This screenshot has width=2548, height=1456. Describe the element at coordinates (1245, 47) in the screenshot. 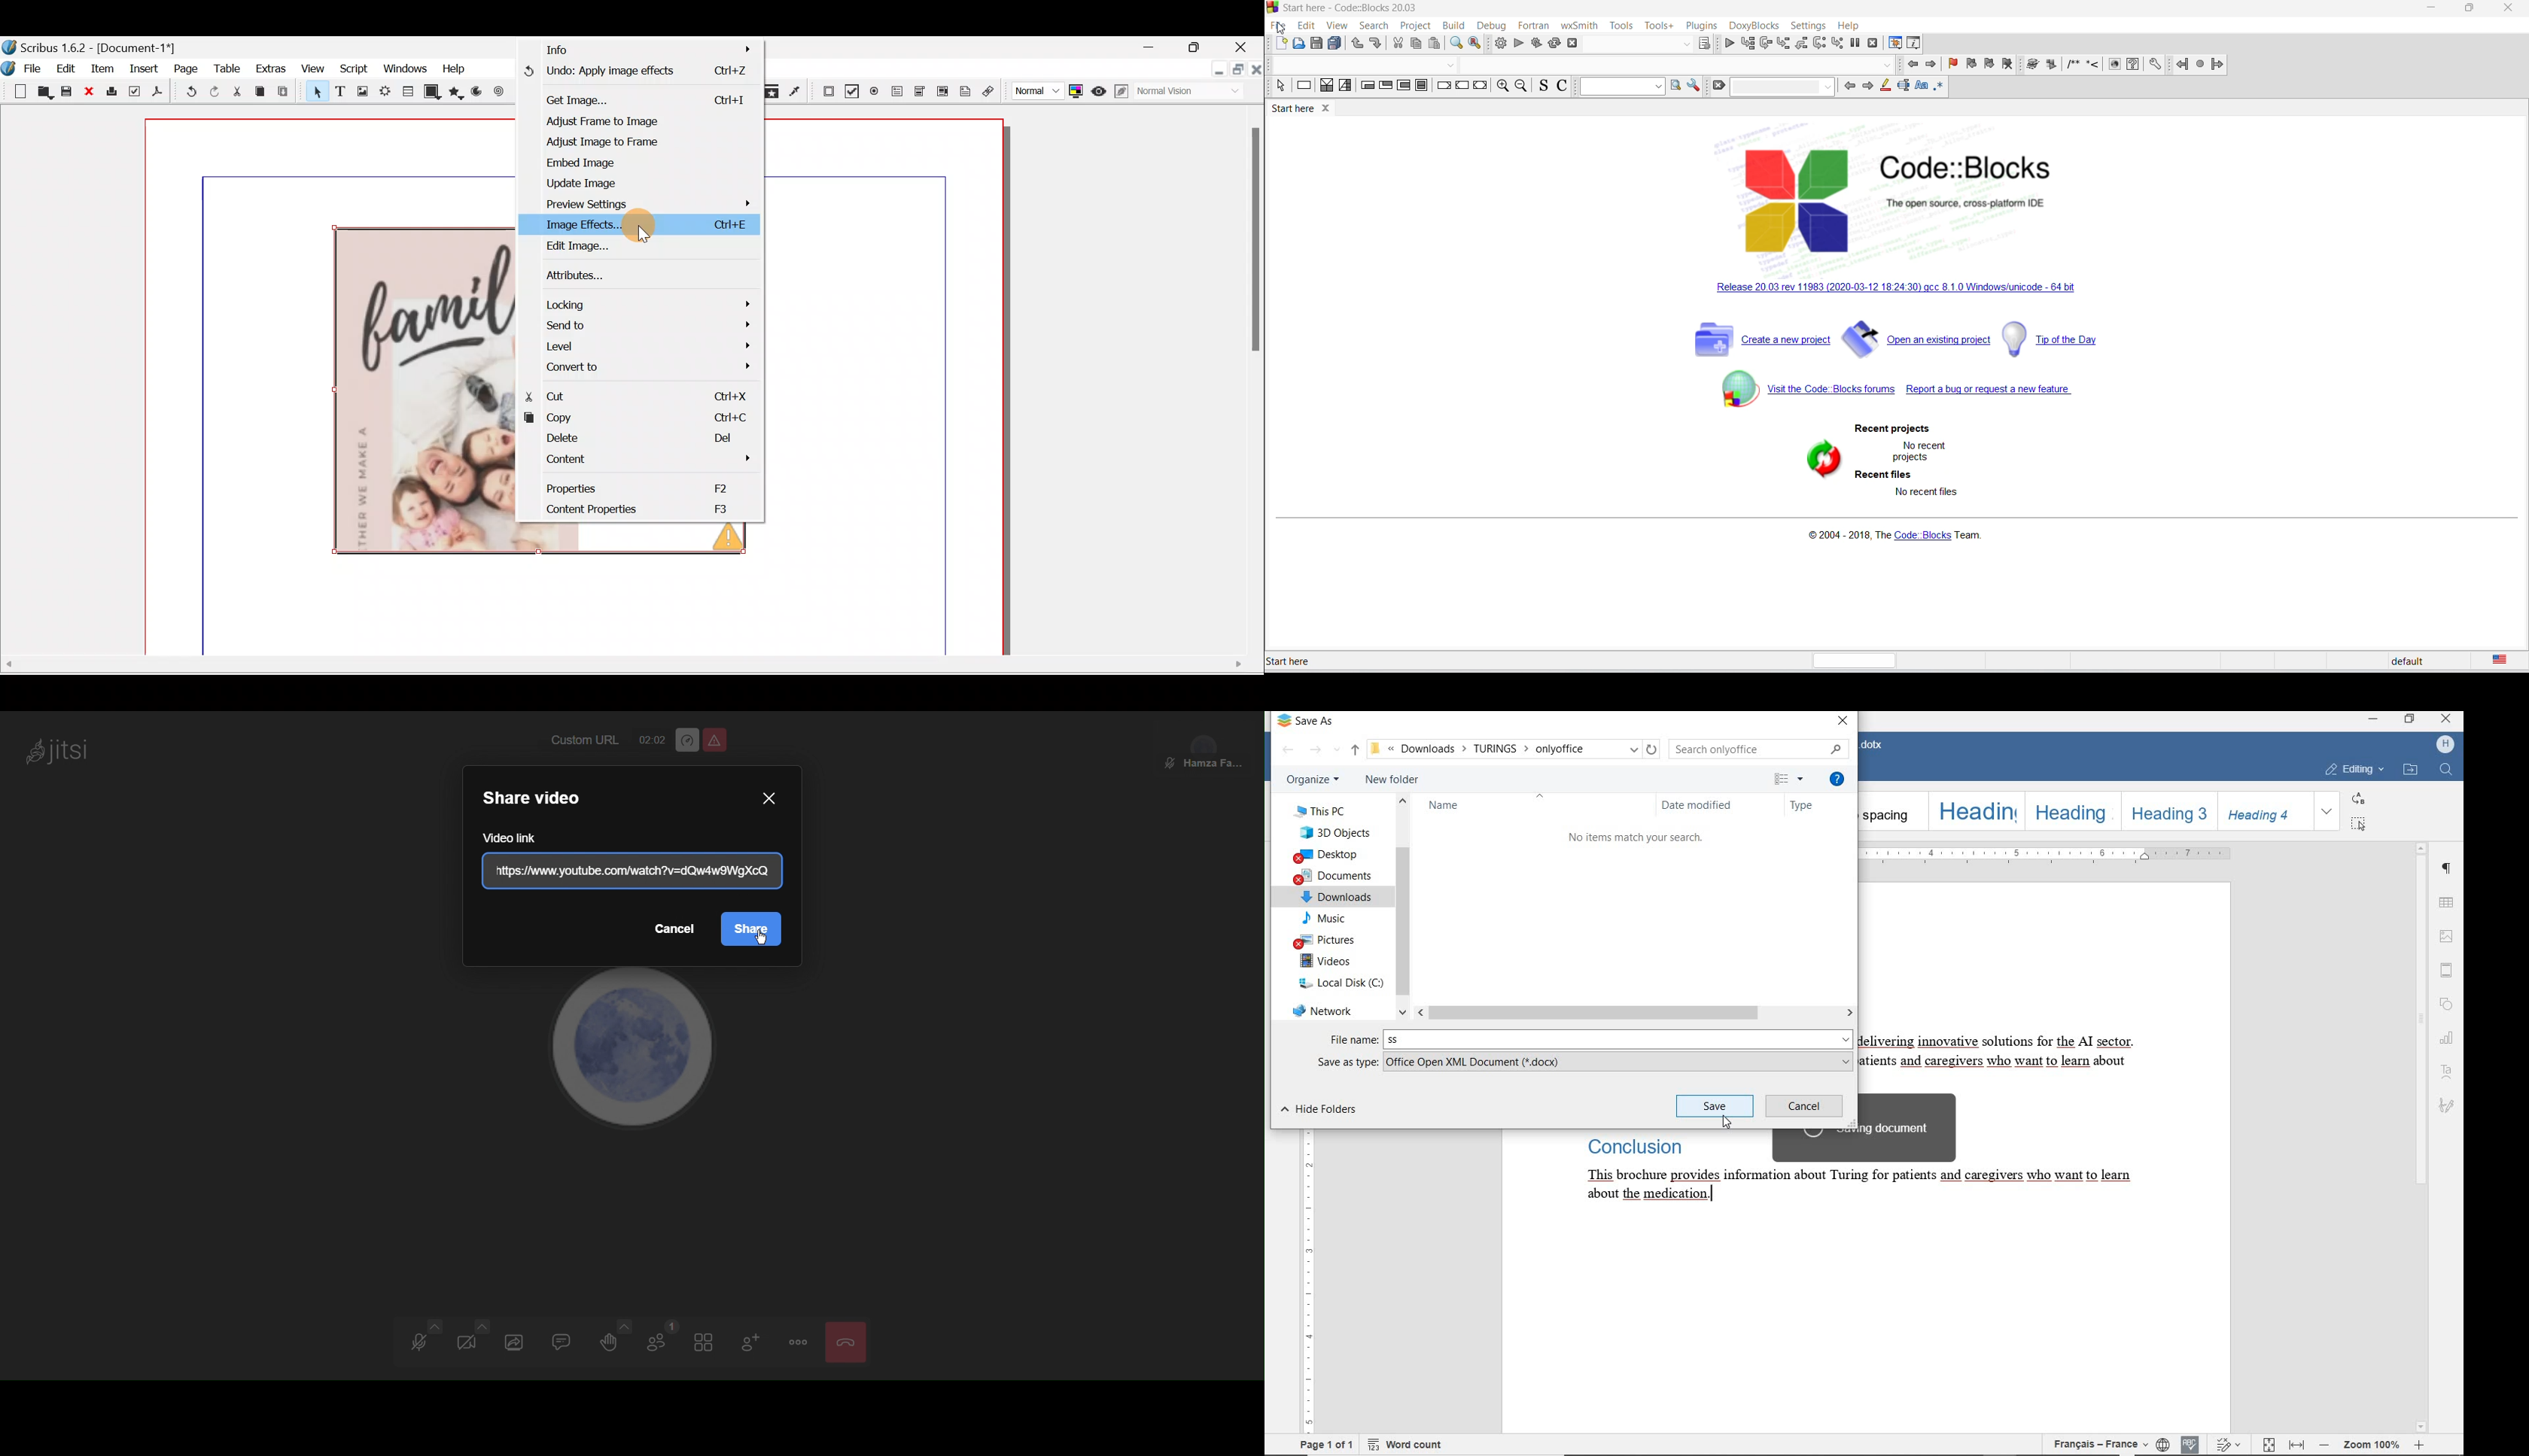

I see `Close` at that location.